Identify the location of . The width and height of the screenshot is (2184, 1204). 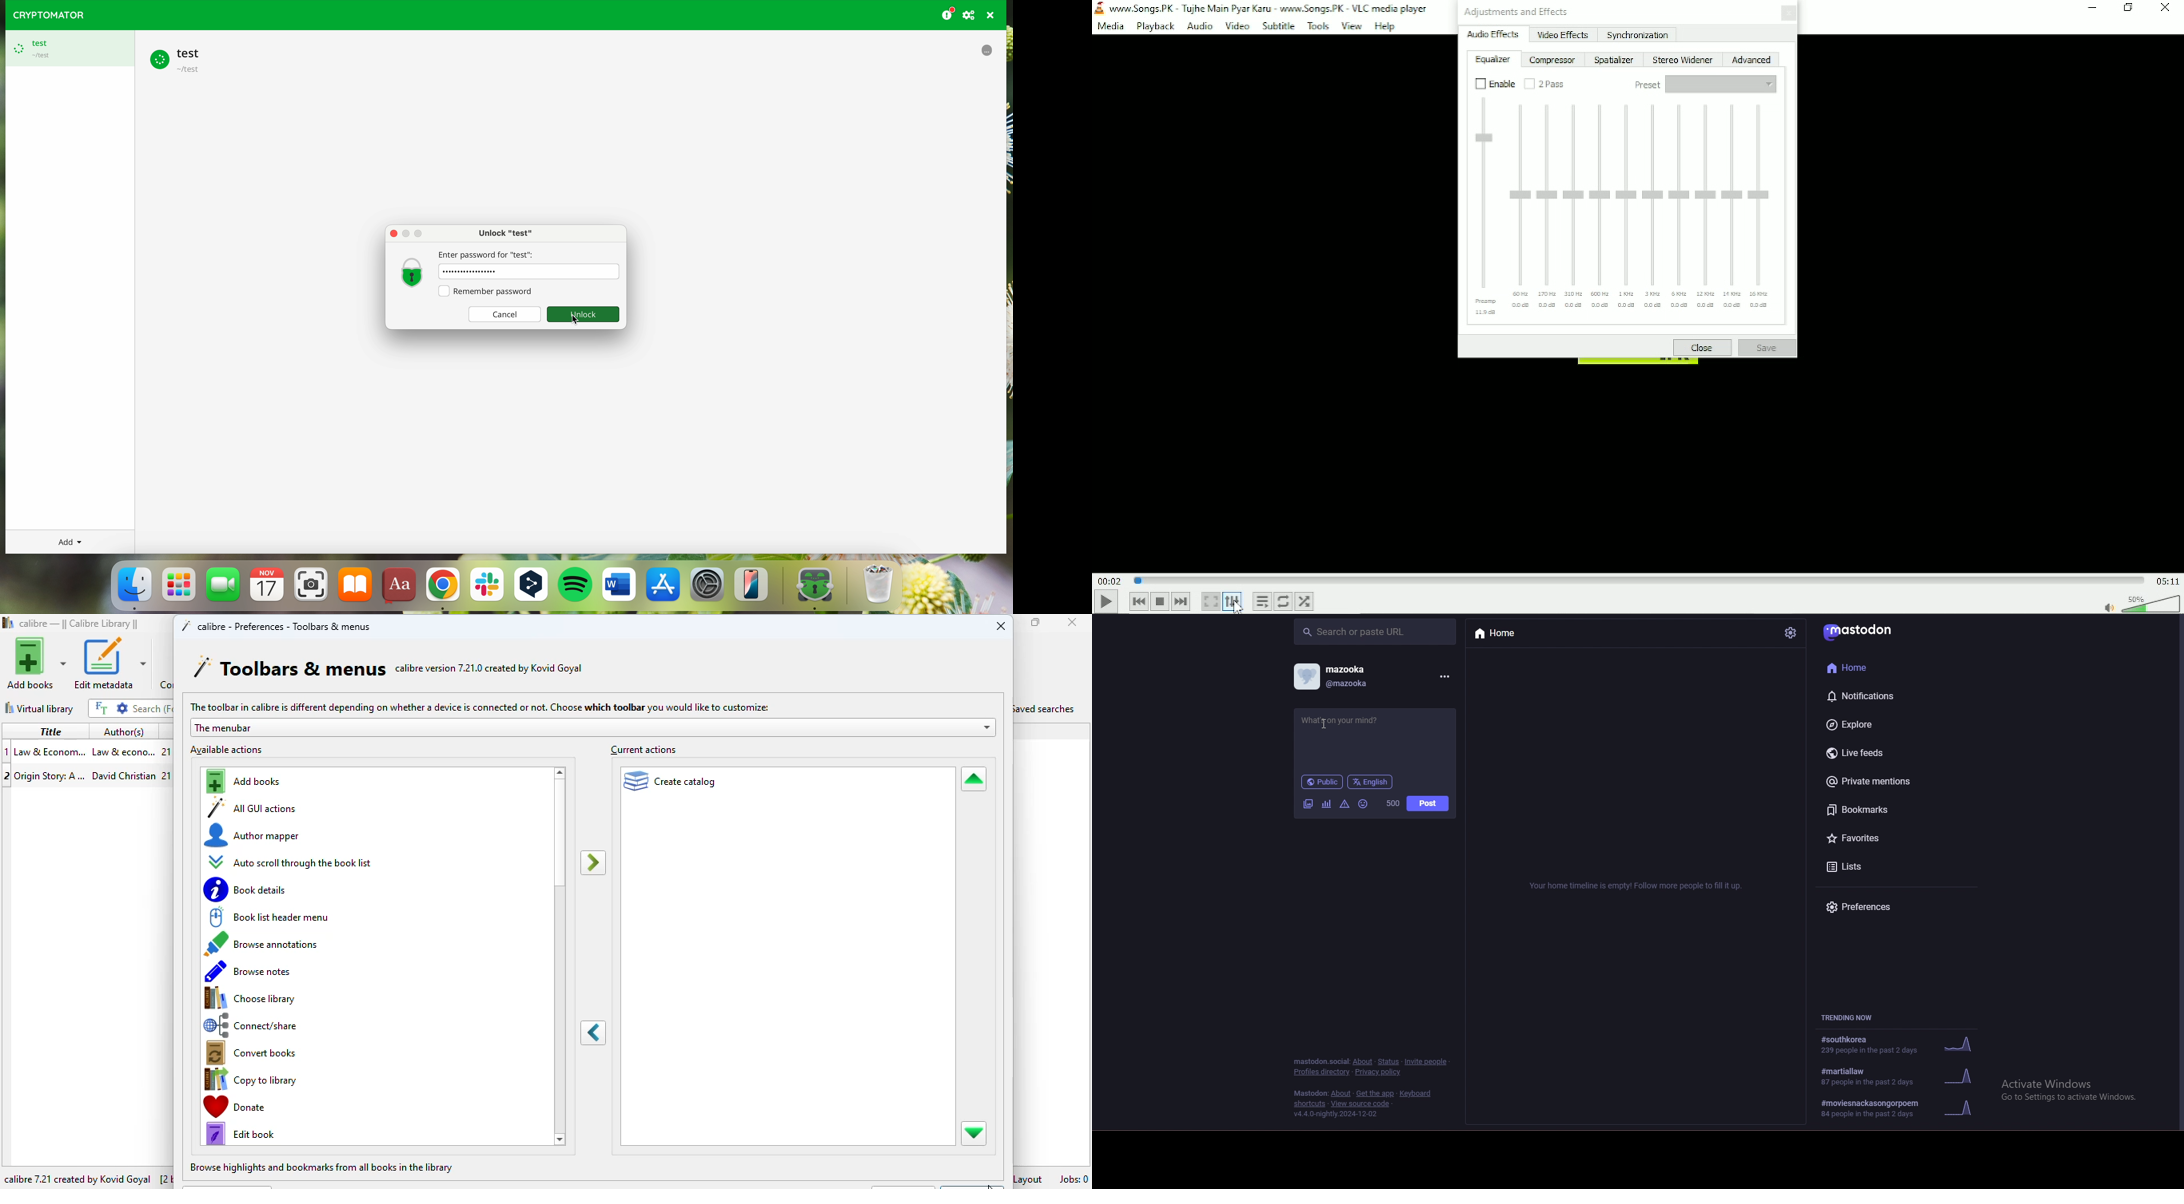
(394, 233).